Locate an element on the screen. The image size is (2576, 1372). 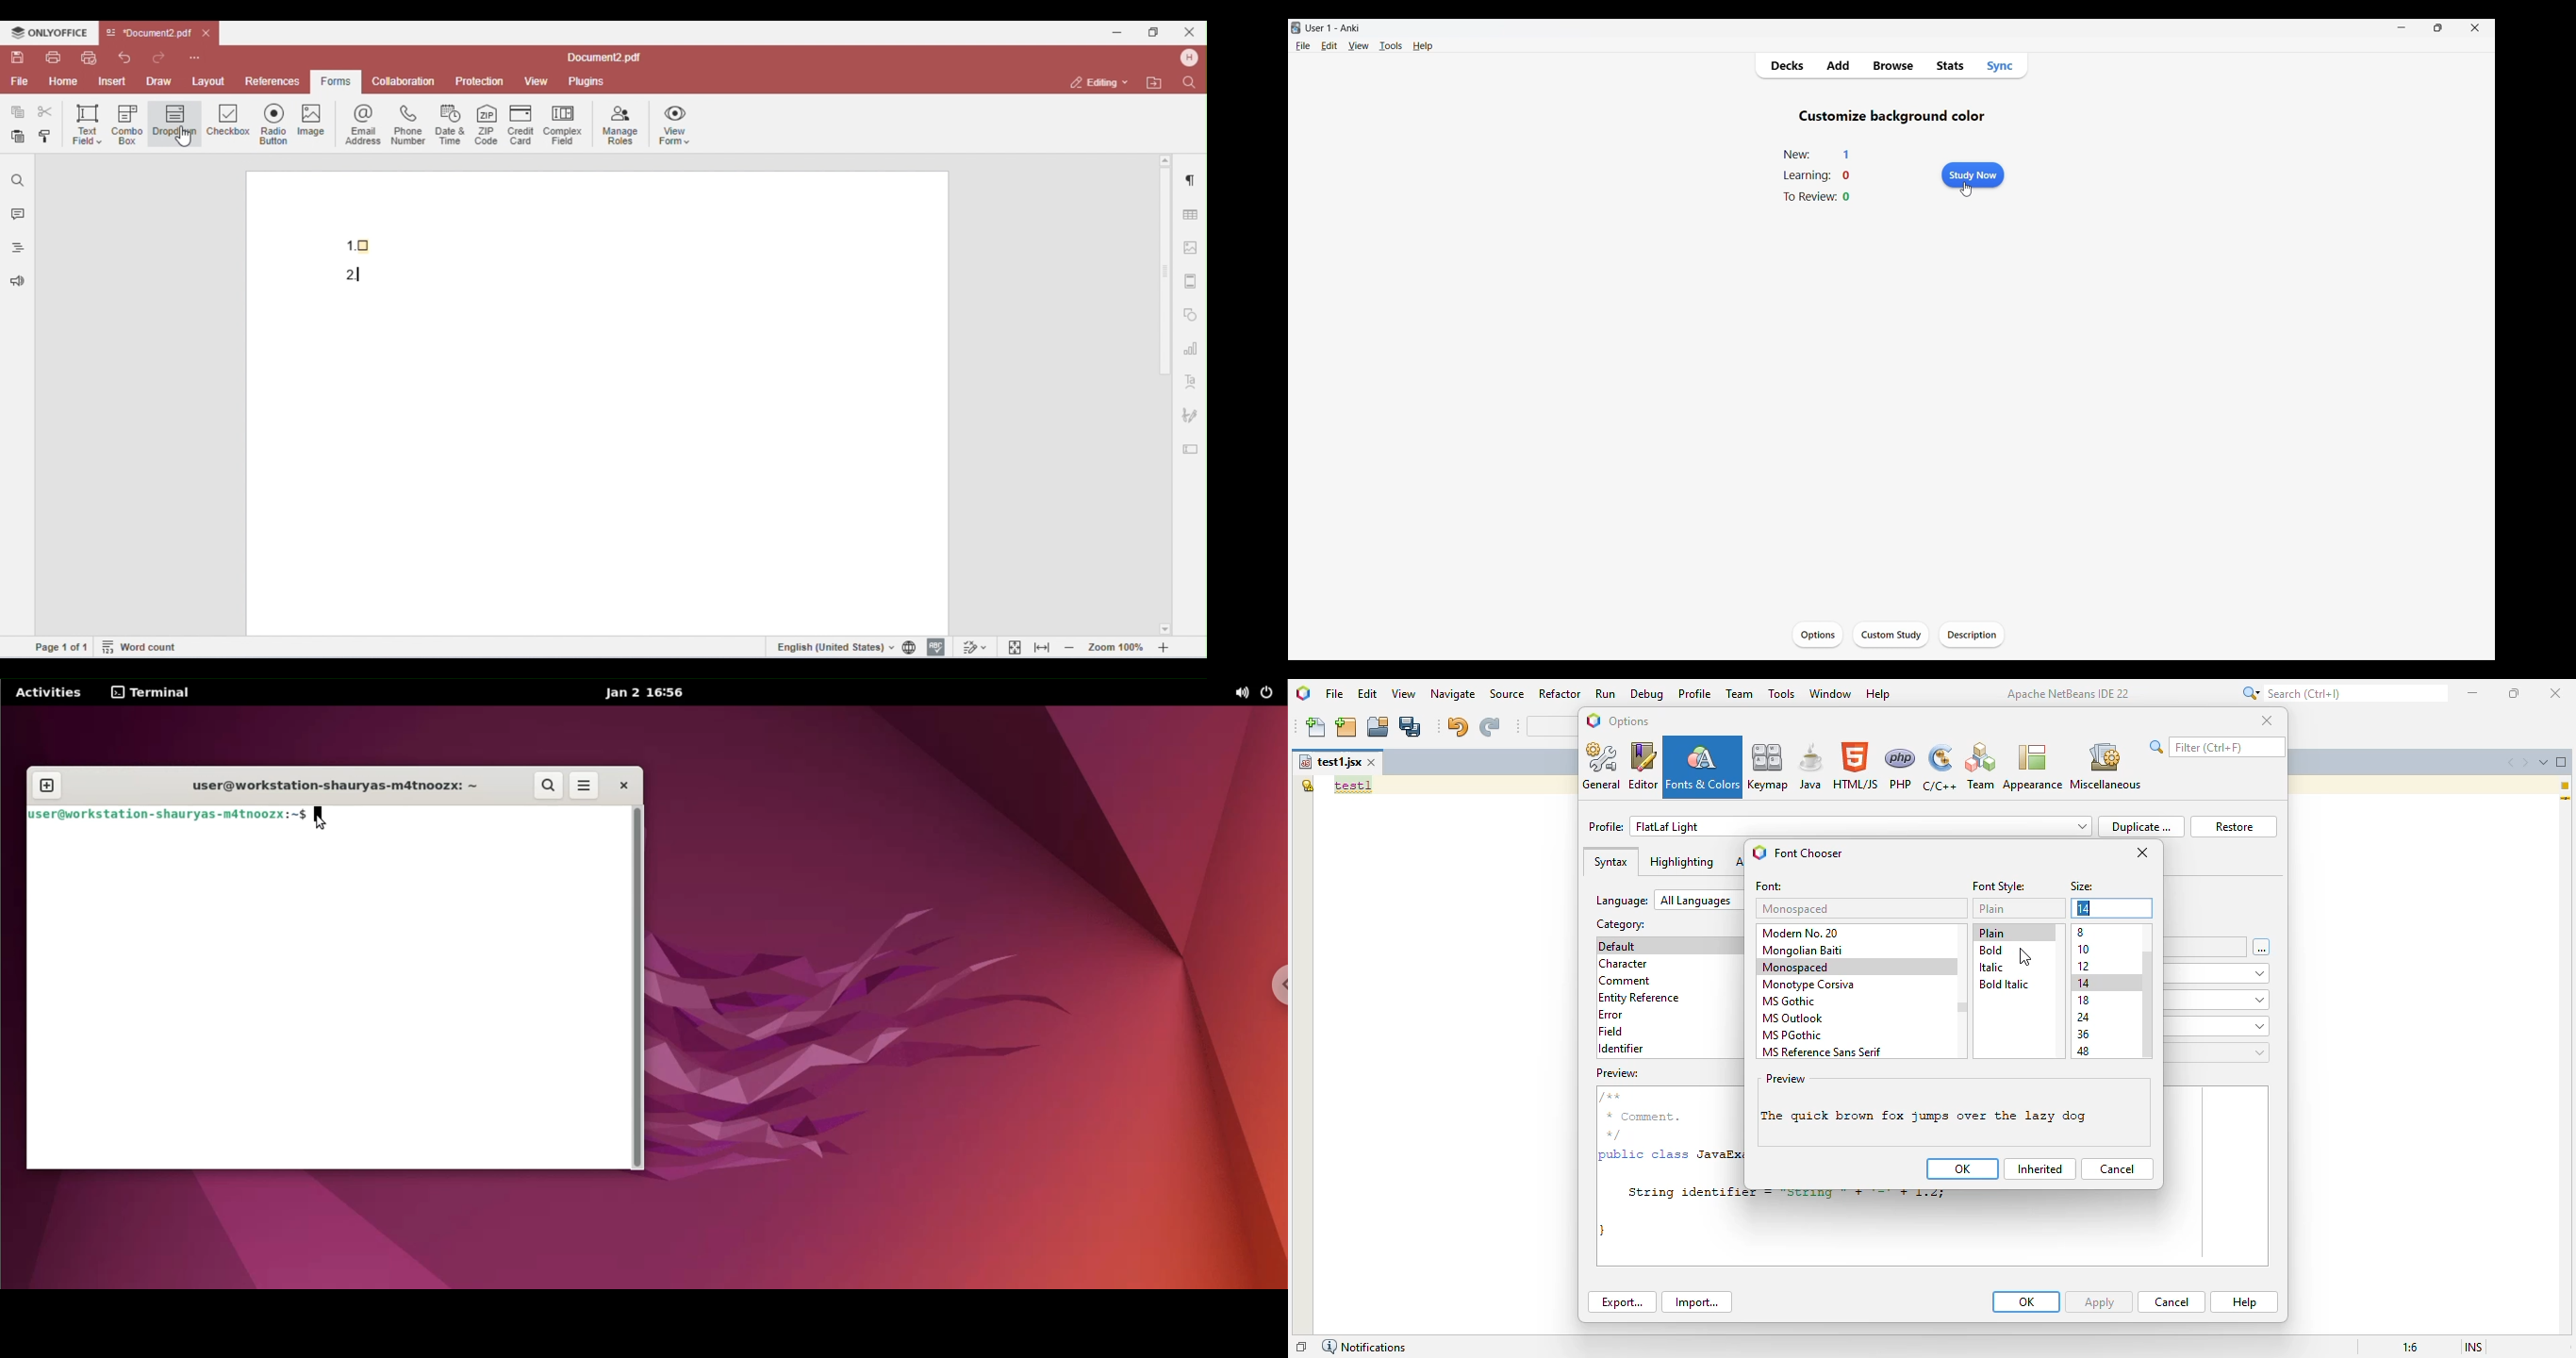
View menu is located at coordinates (1359, 46).